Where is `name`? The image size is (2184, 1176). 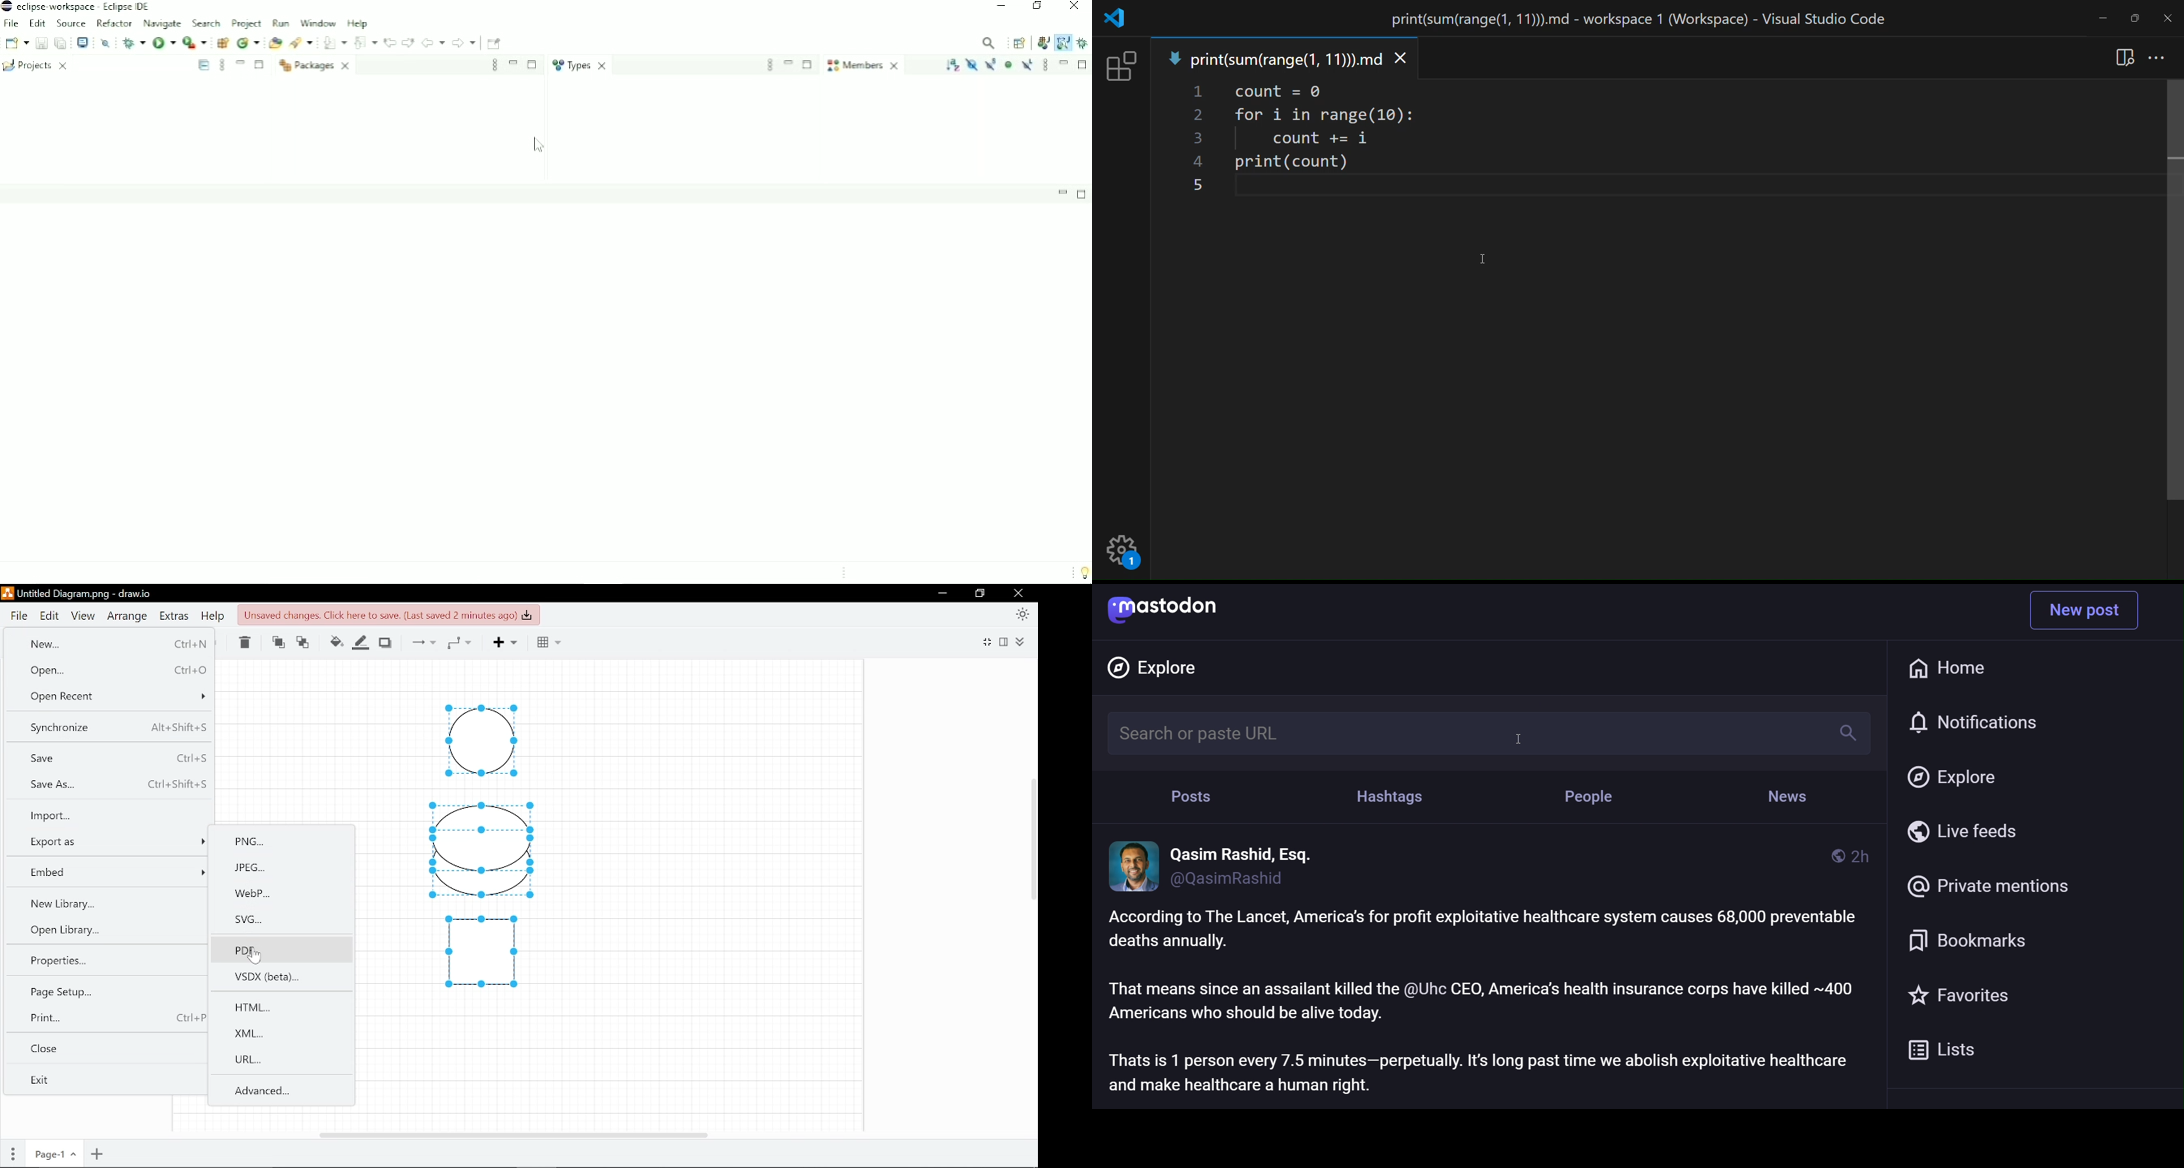
name is located at coordinates (1242, 854).